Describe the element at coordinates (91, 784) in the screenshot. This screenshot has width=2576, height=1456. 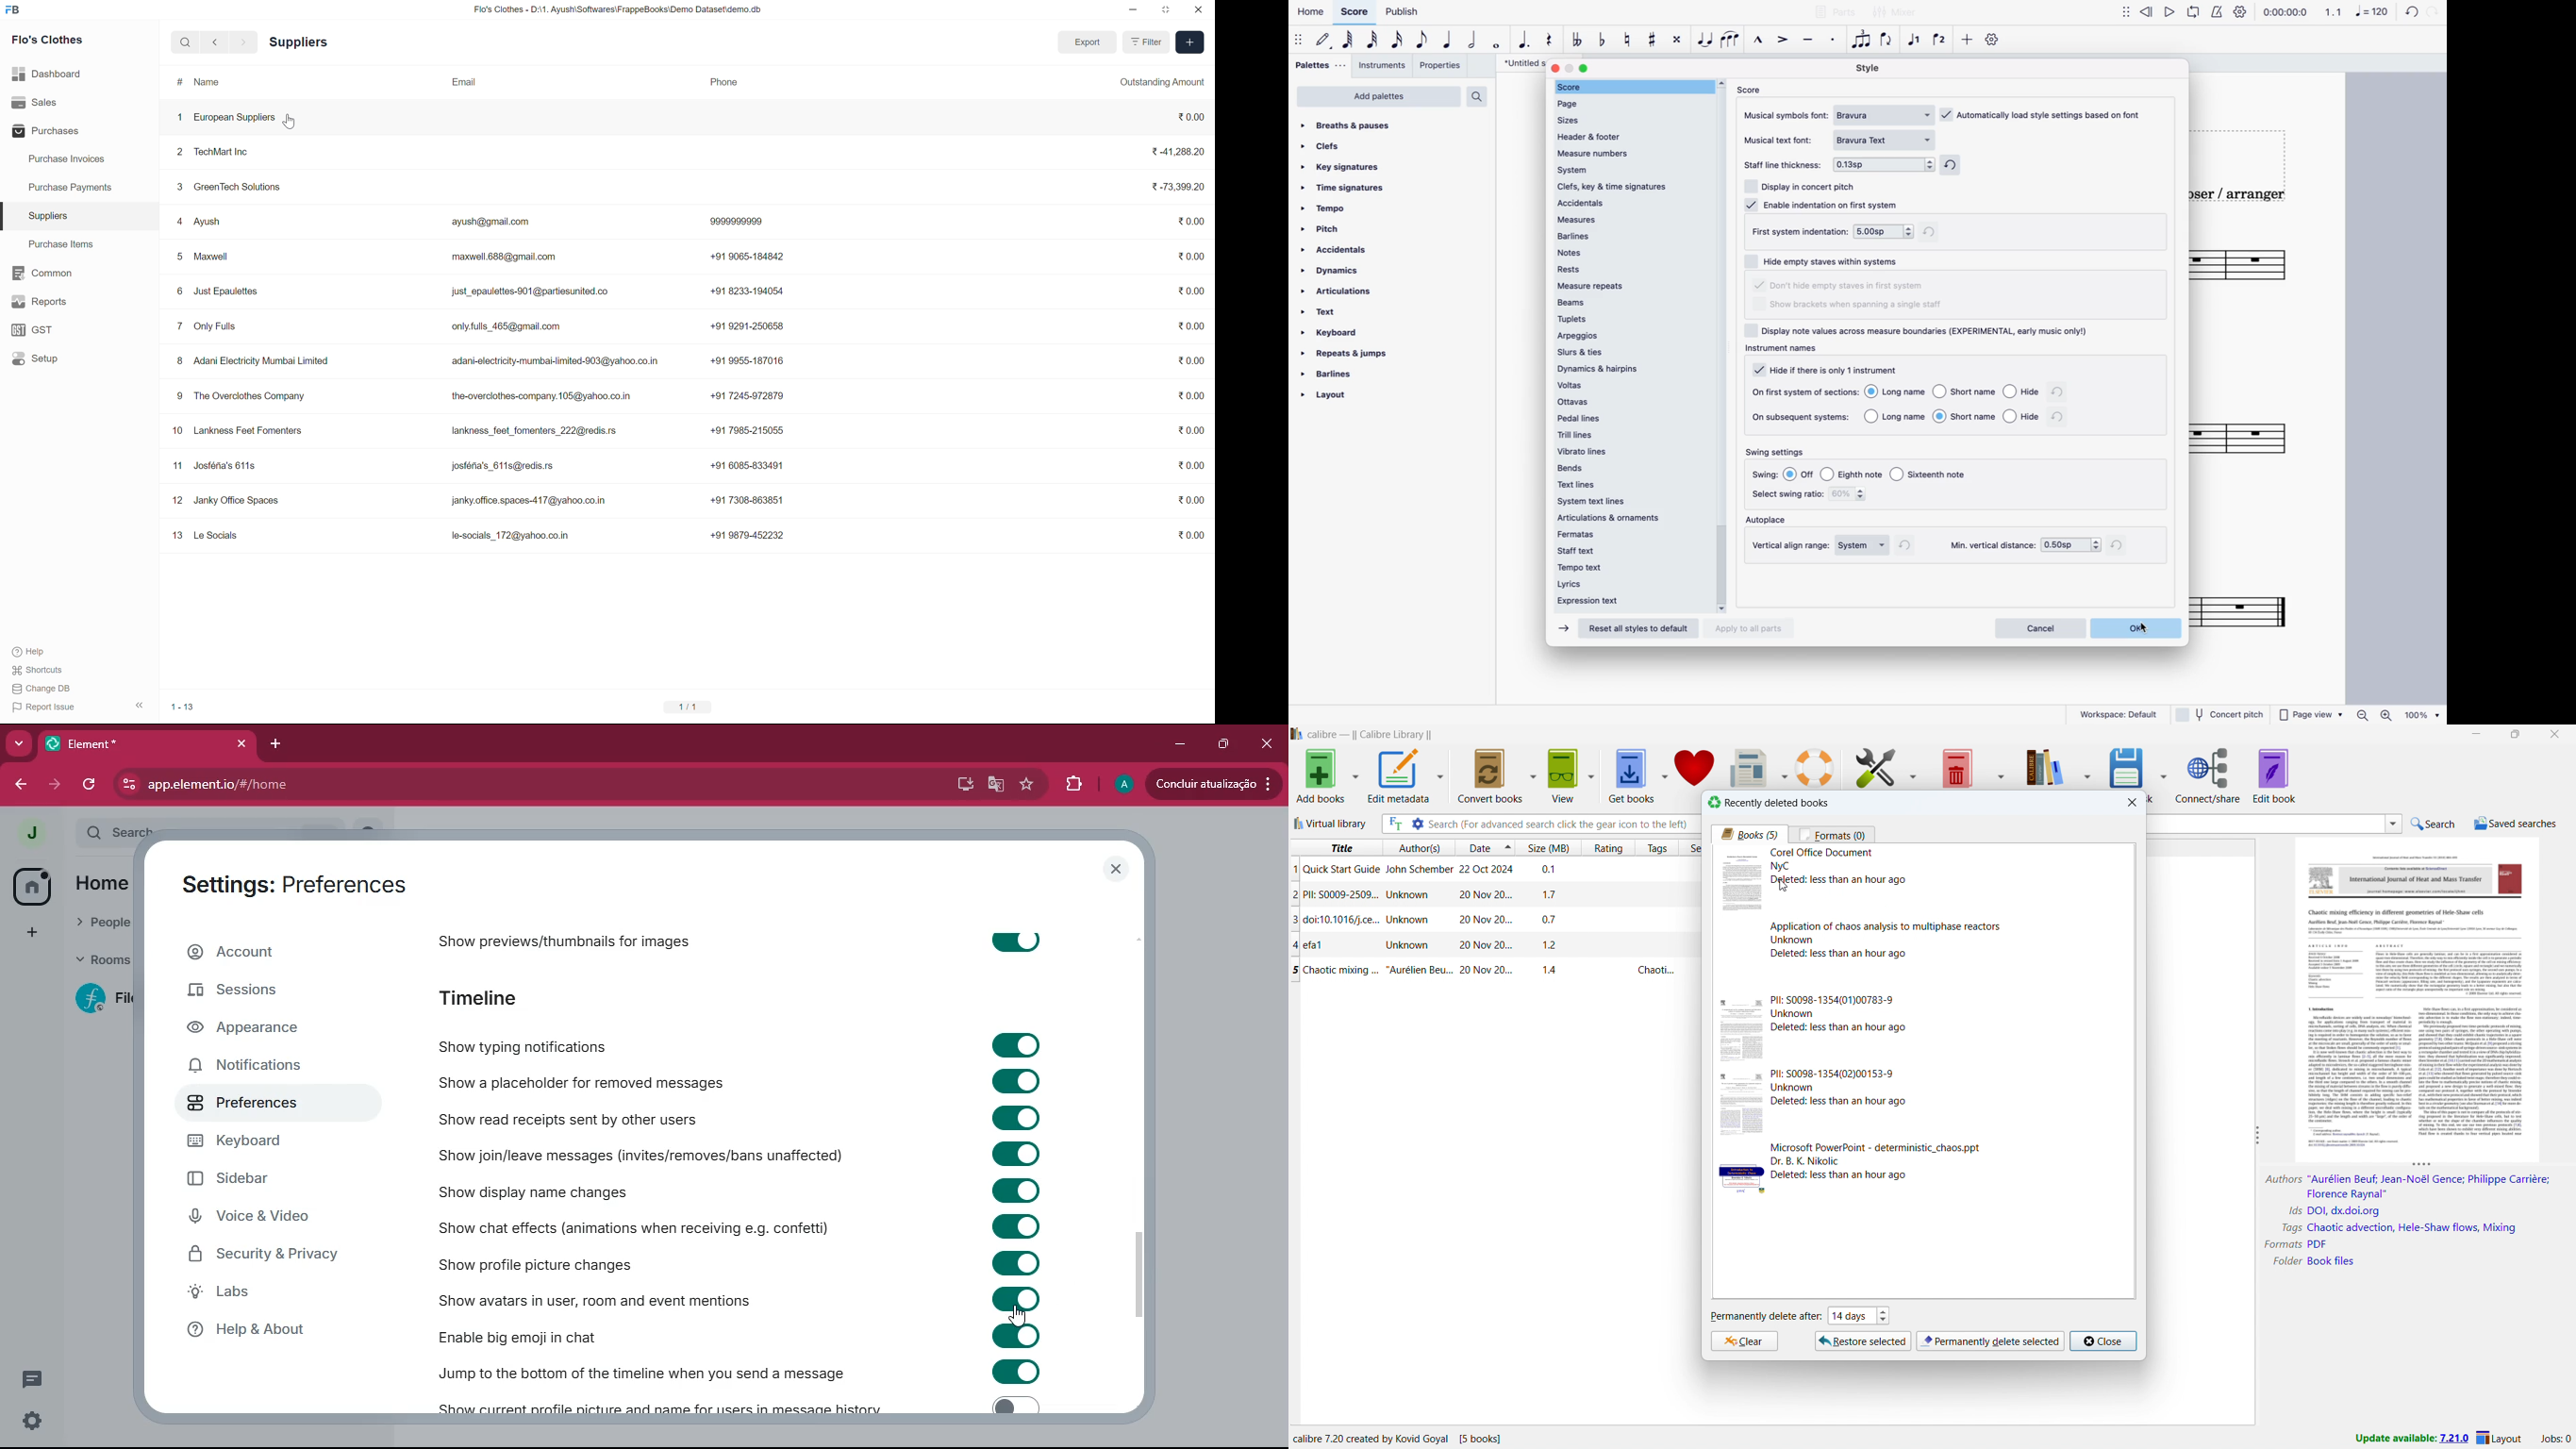
I see `refresh` at that location.